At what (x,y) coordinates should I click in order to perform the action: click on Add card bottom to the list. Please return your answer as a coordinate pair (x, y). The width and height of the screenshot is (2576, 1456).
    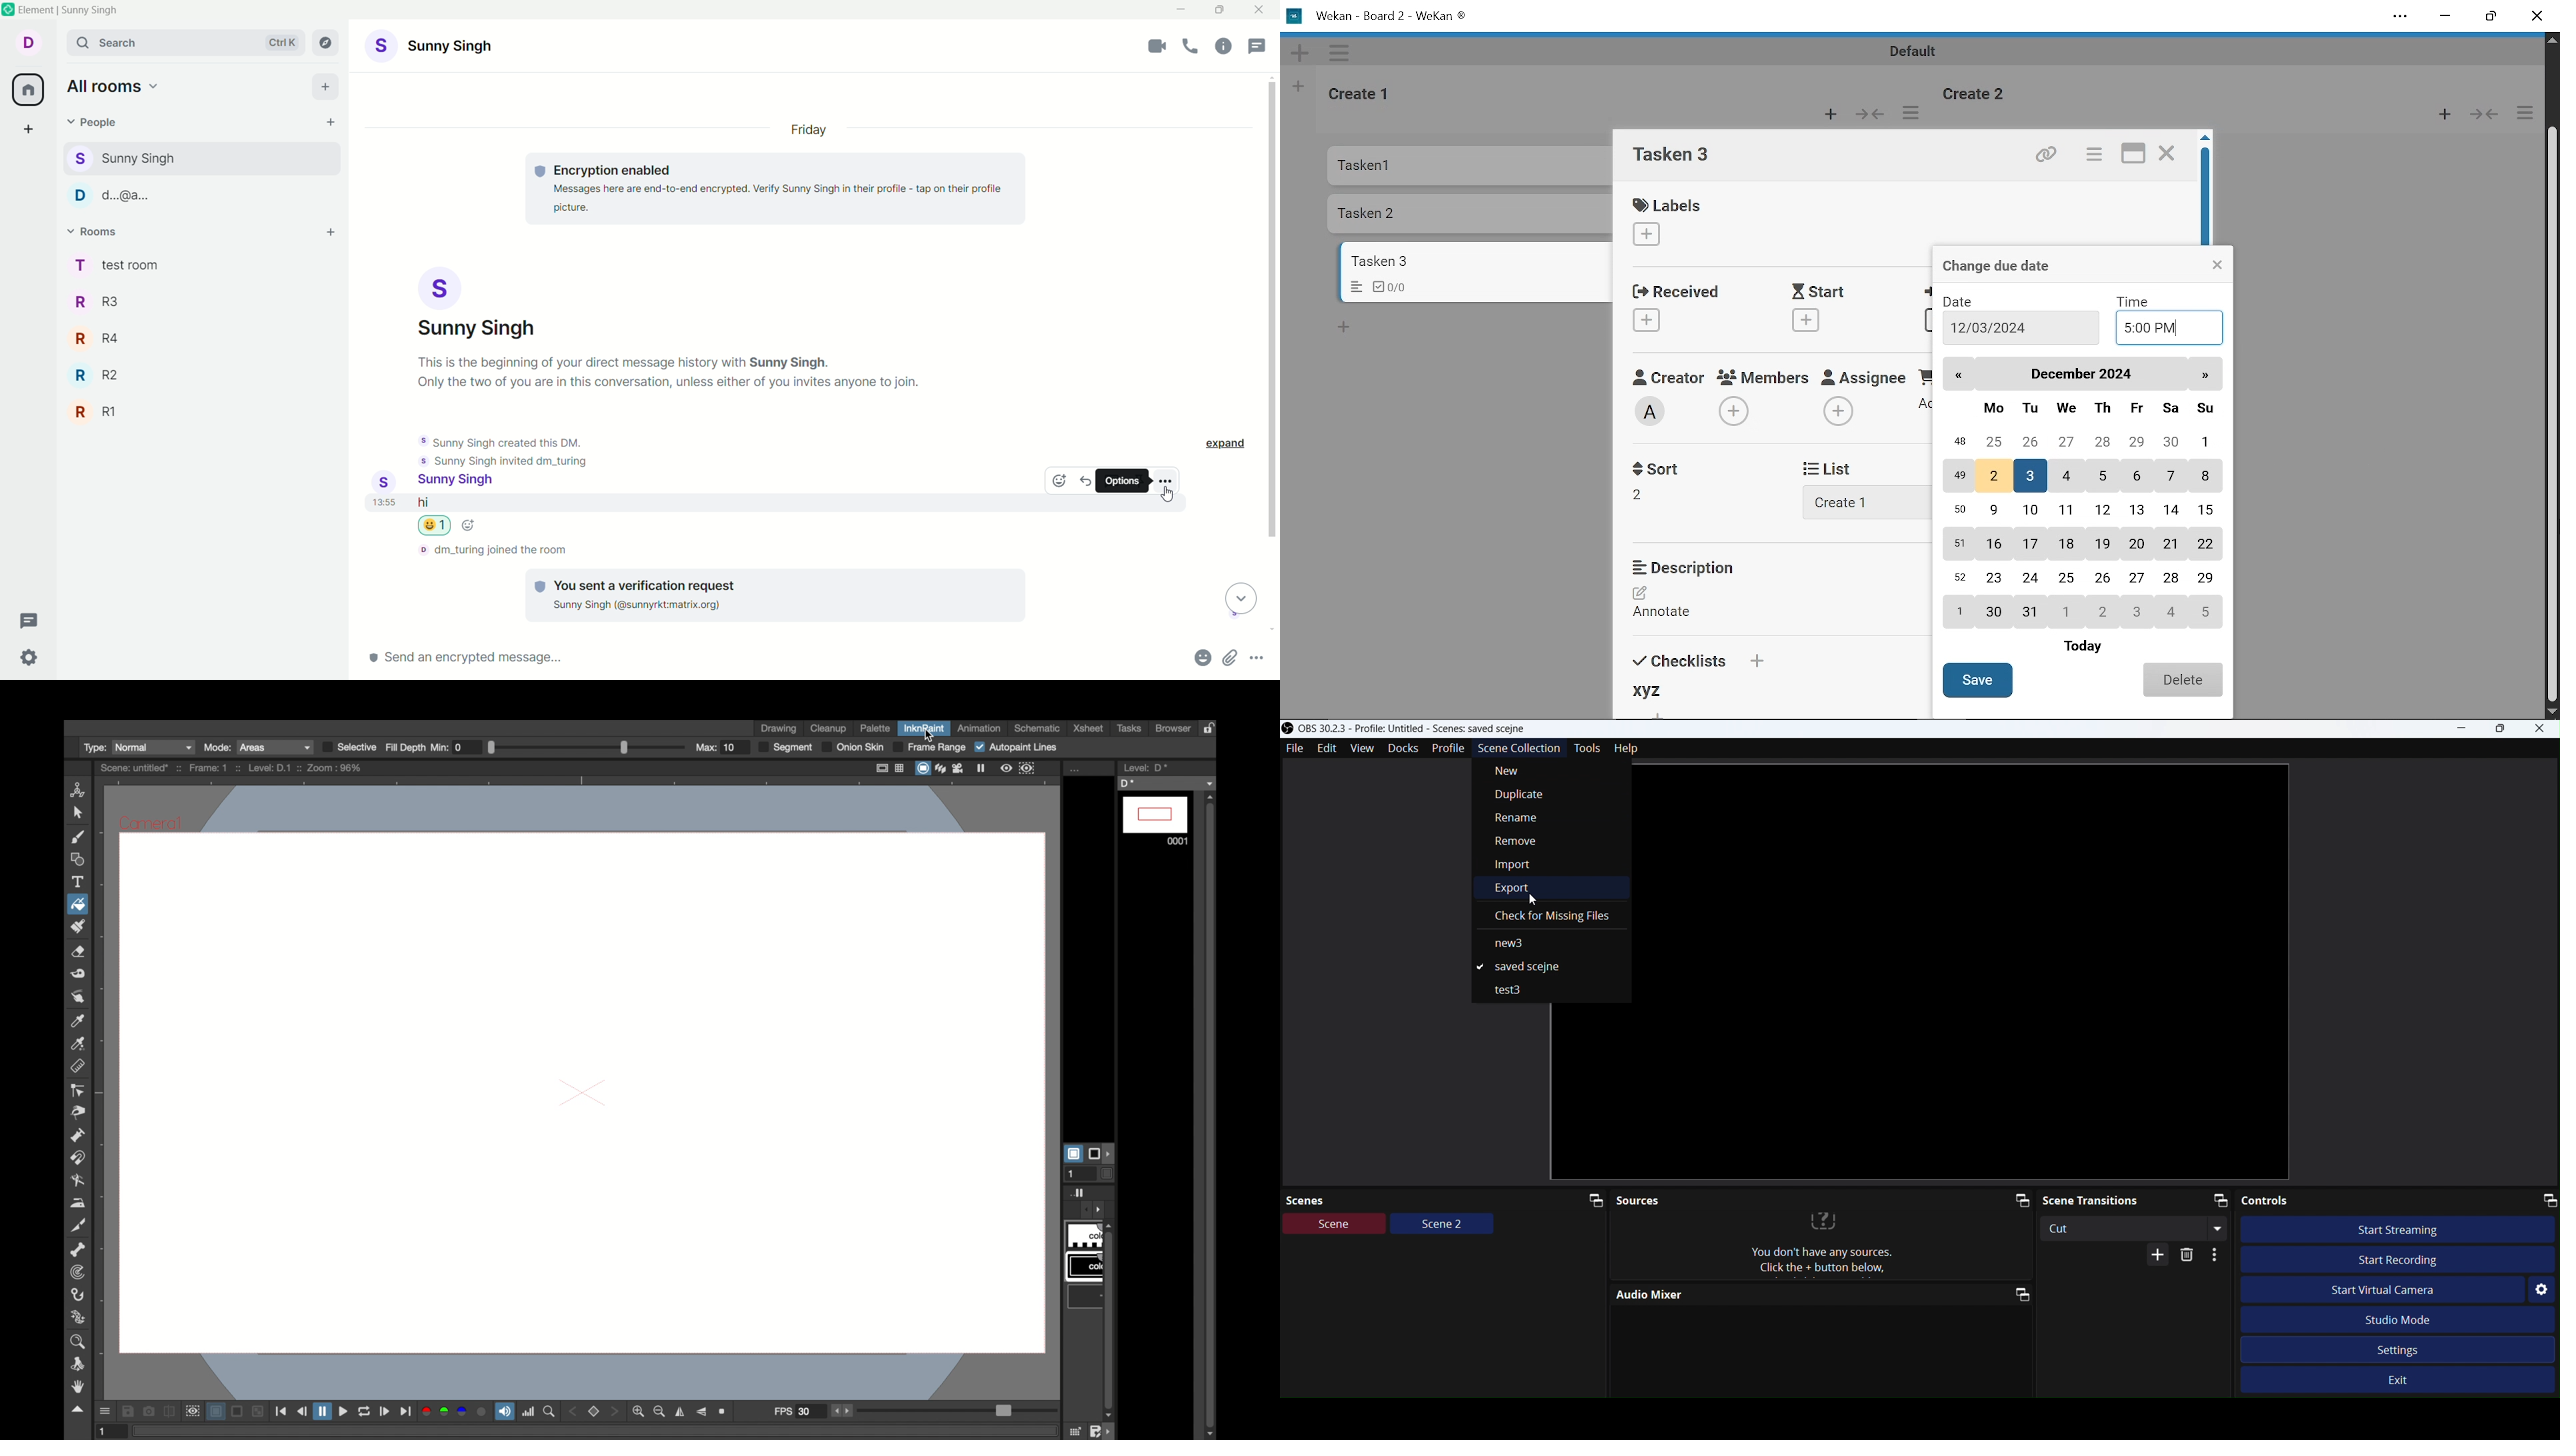
    Looking at the image, I should click on (1343, 328).